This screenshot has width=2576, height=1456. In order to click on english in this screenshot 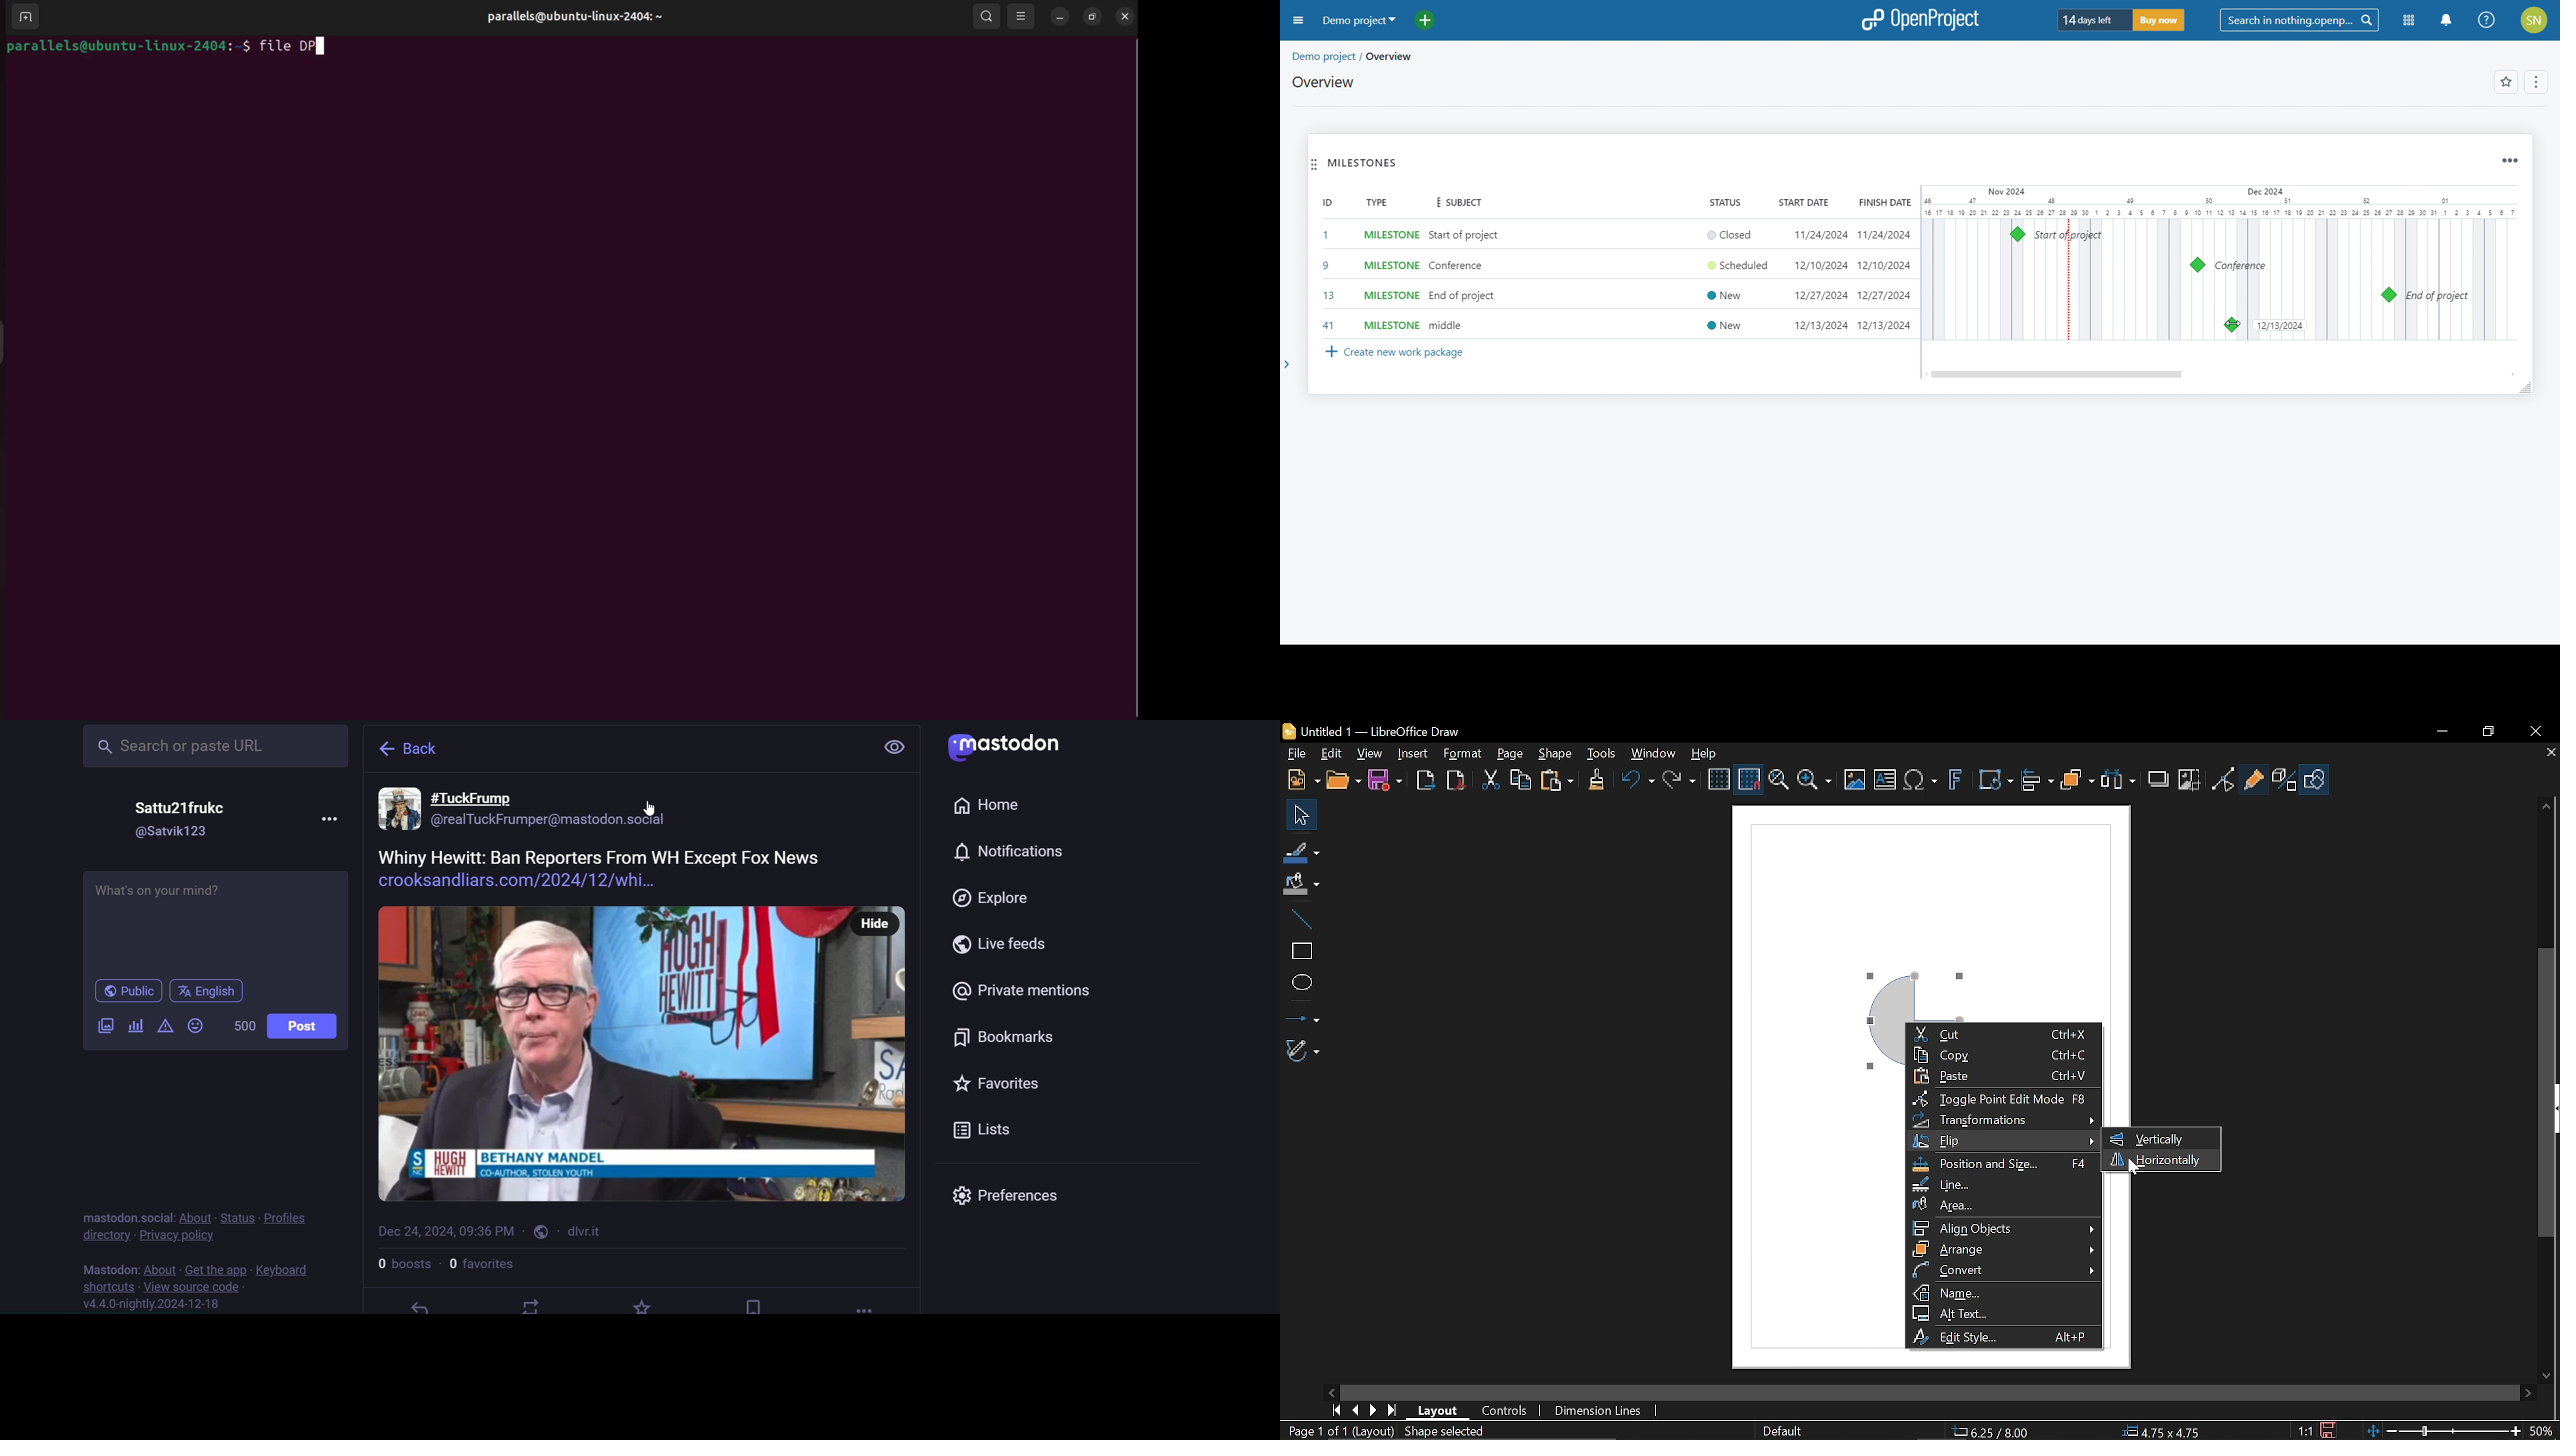, I will do `click(210, 991)`.